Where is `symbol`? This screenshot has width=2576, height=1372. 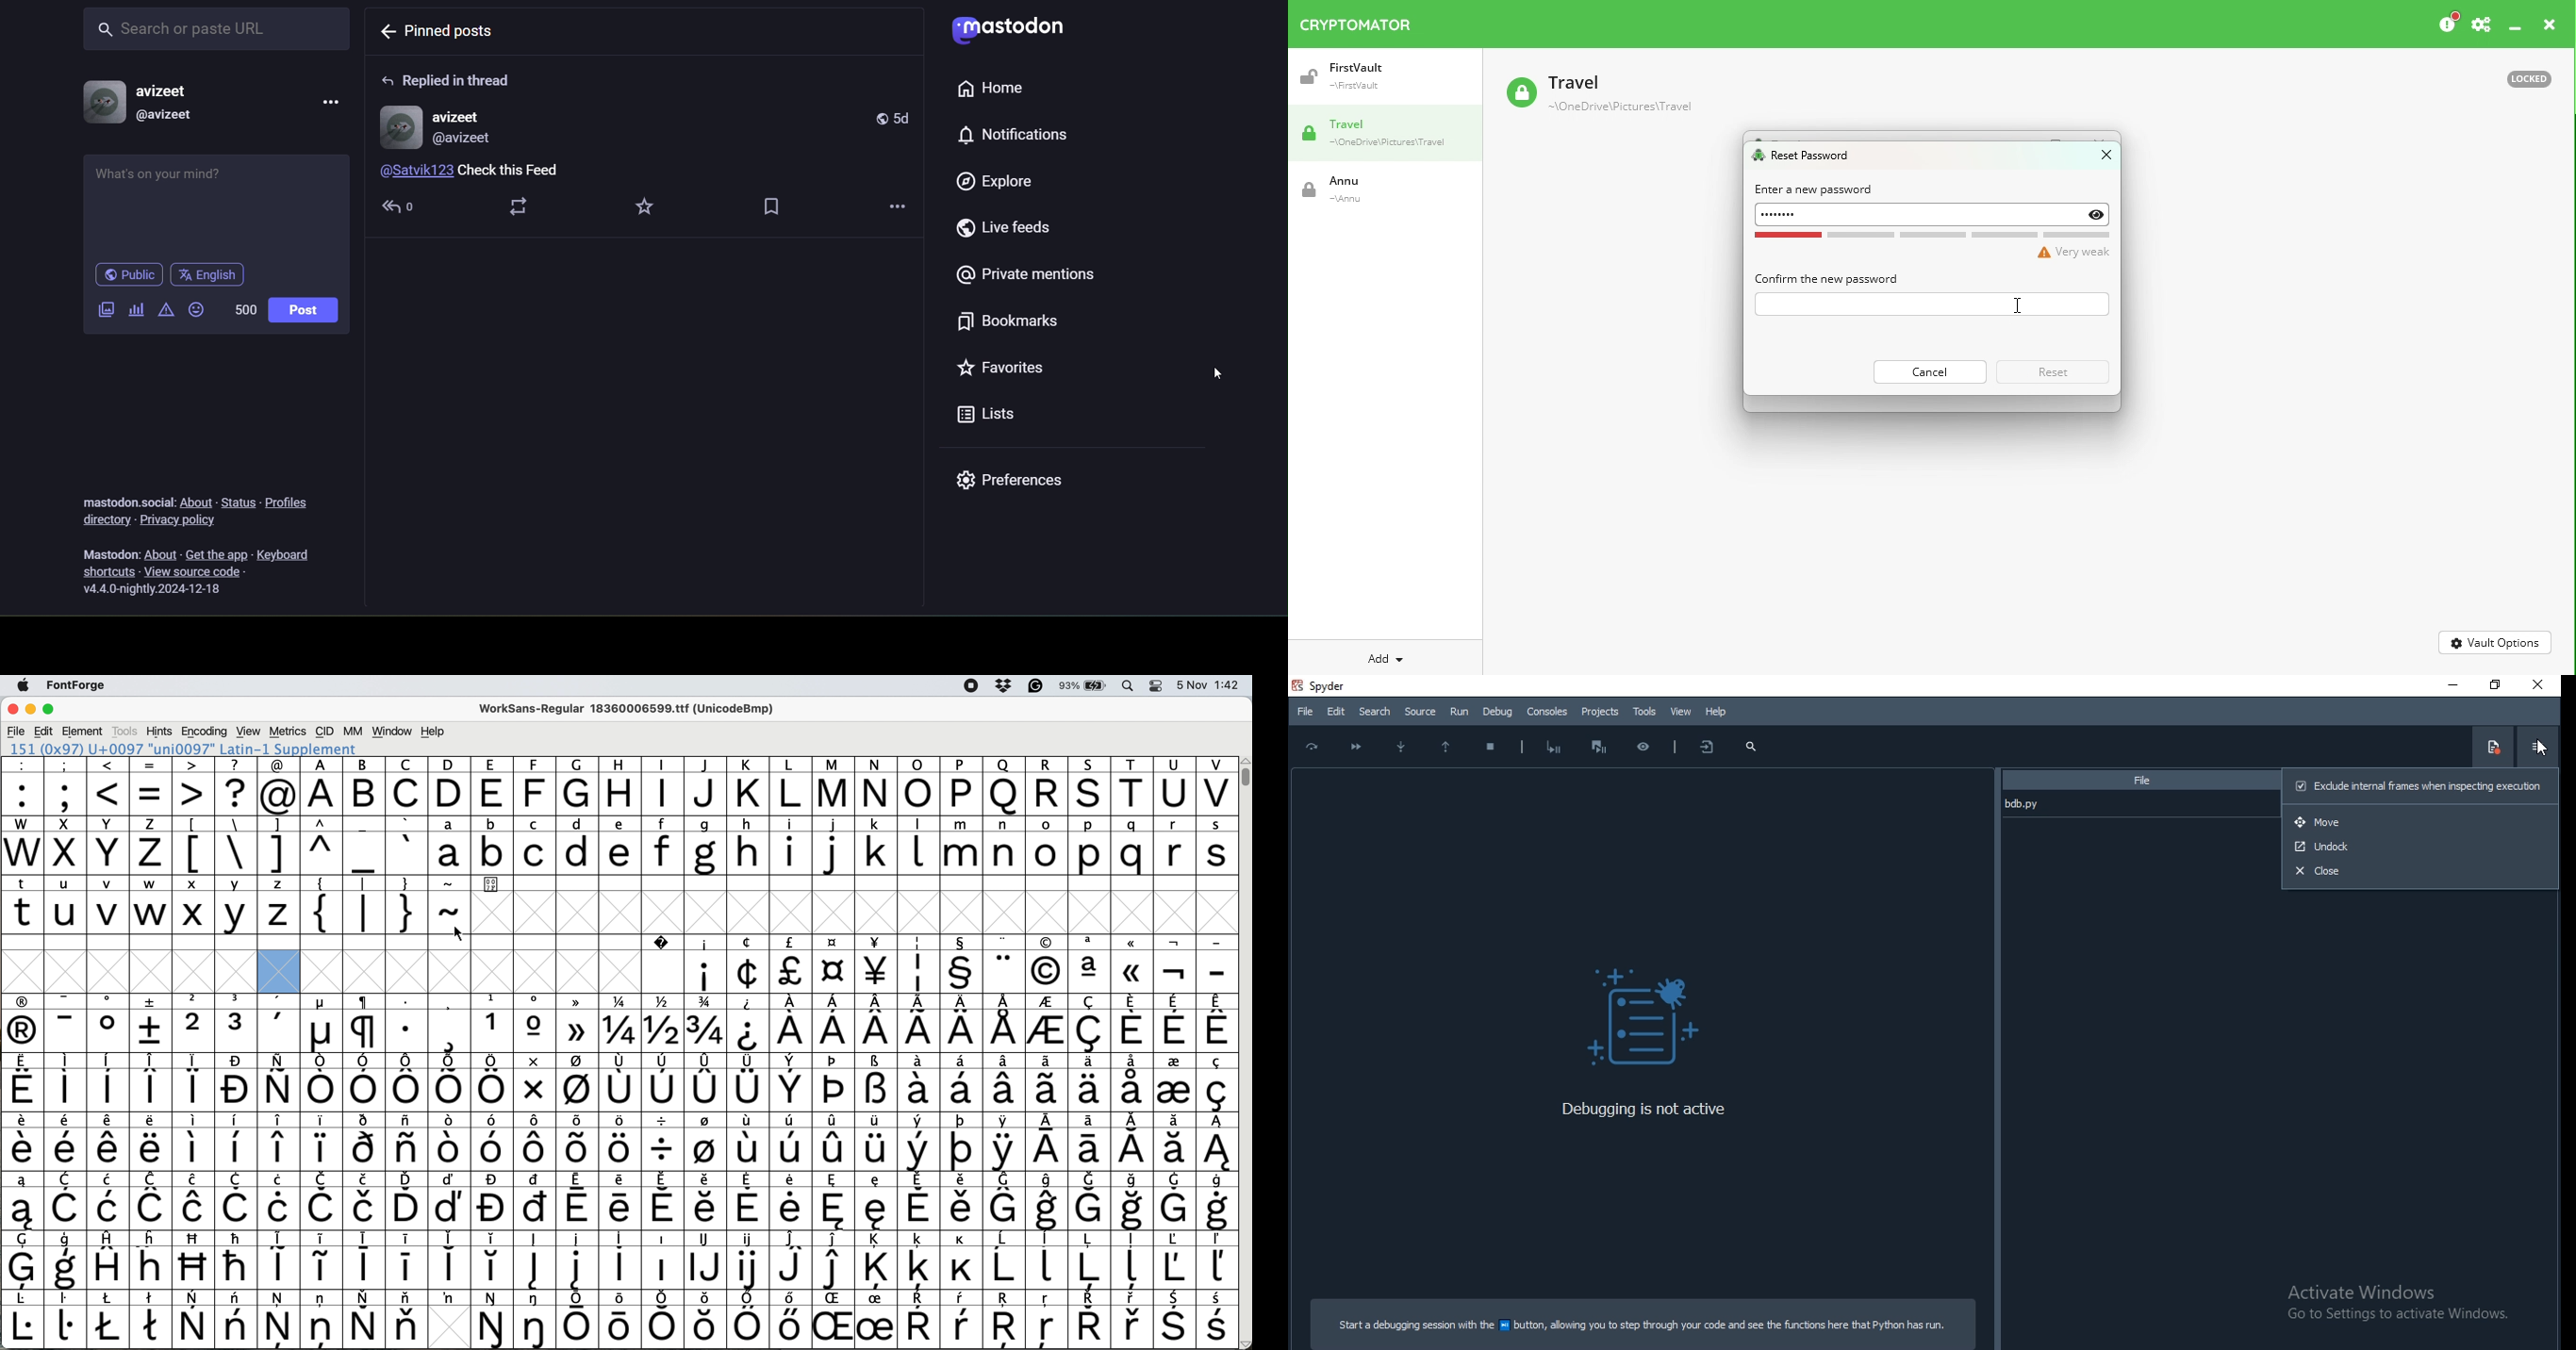 symbol is located at coordinates (1005, 1201).